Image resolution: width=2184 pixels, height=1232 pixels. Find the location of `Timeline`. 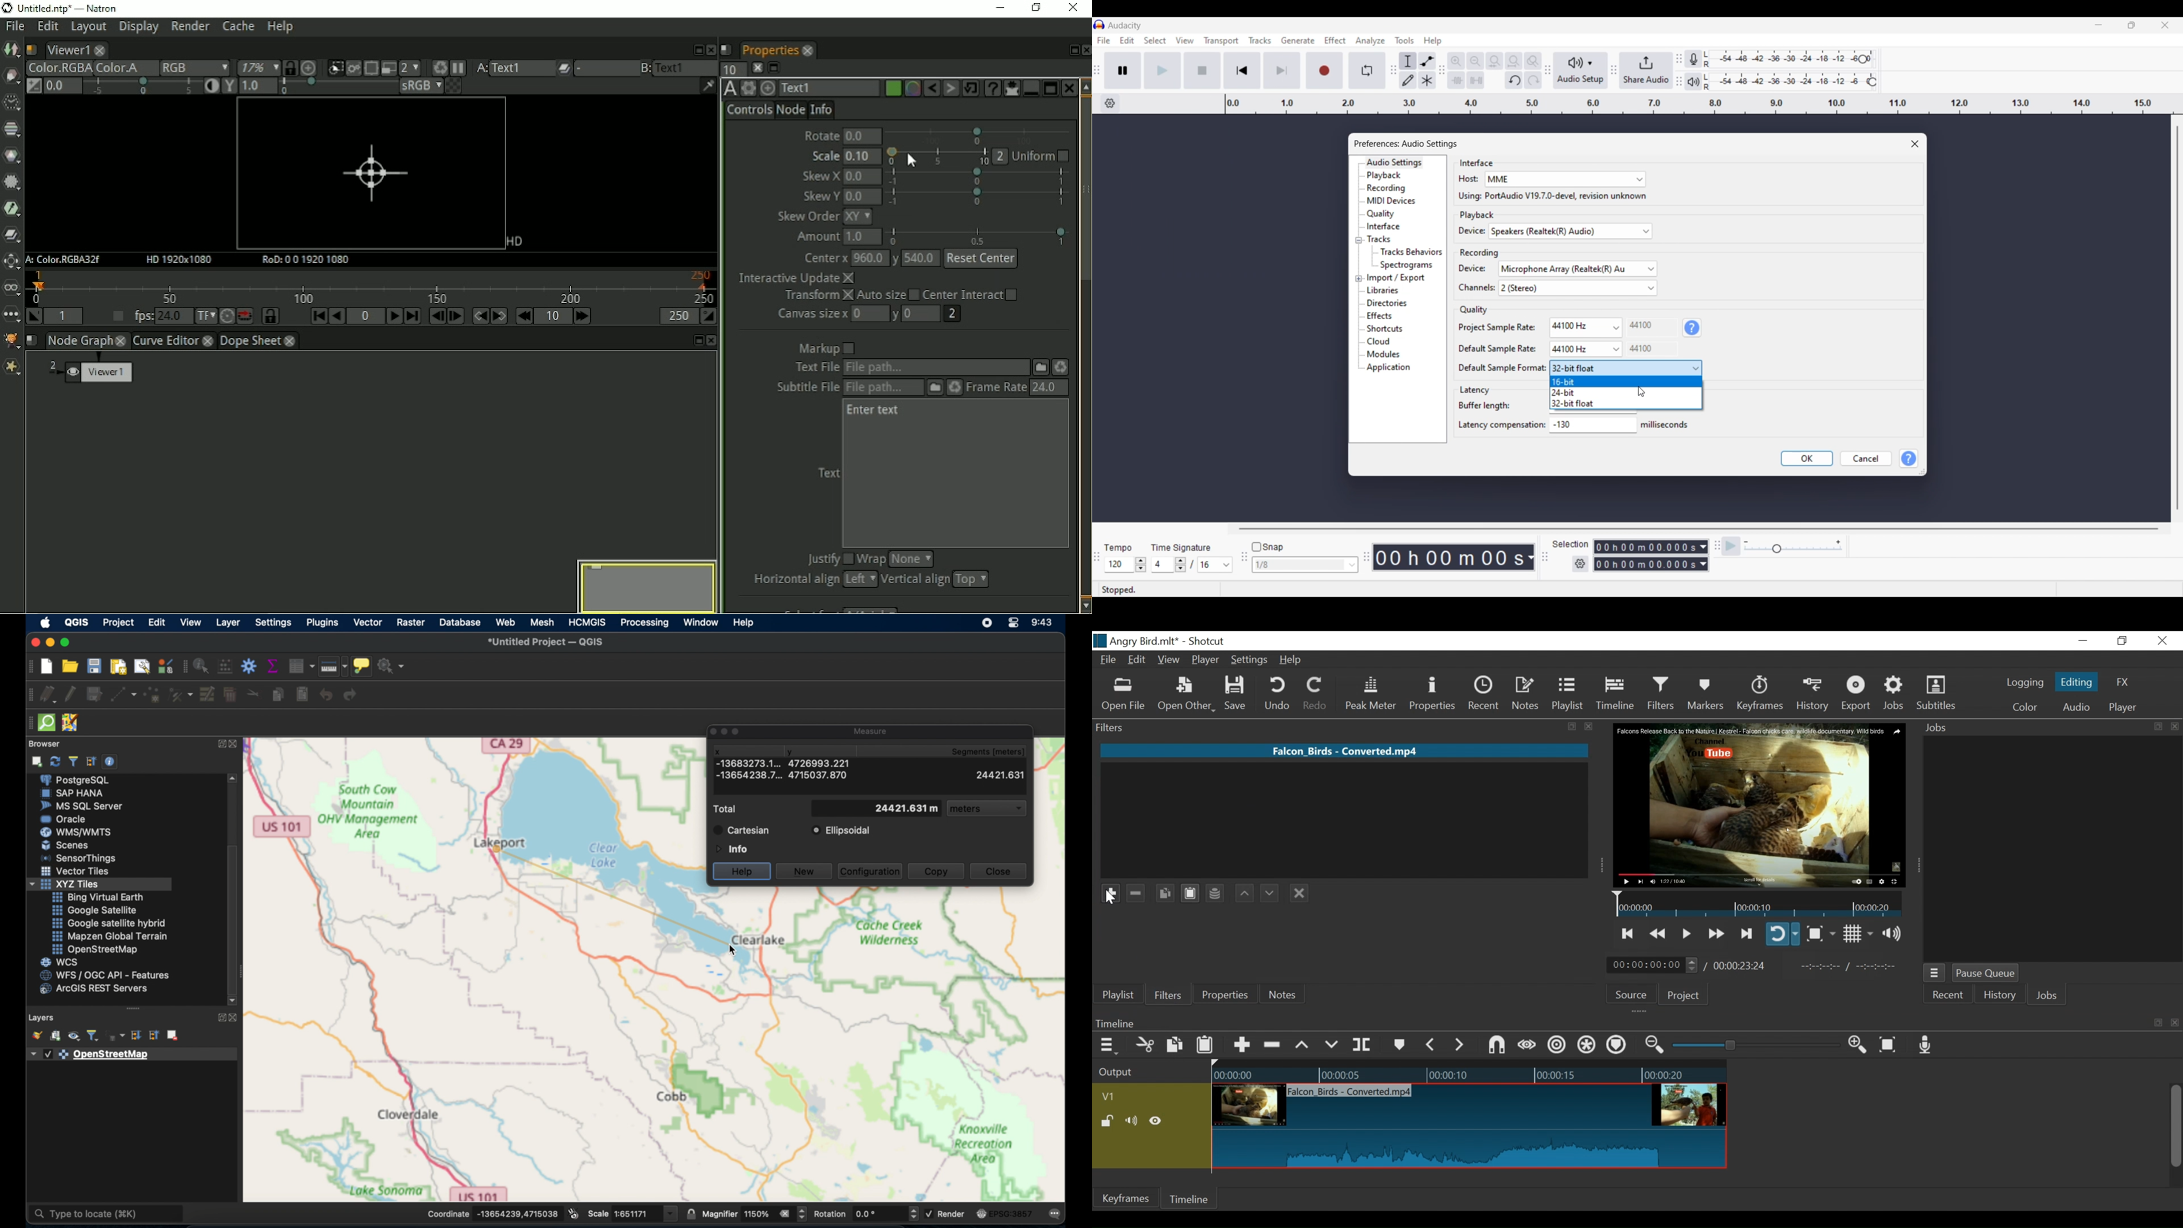

Timeline is located at coordinates (1759, 903).